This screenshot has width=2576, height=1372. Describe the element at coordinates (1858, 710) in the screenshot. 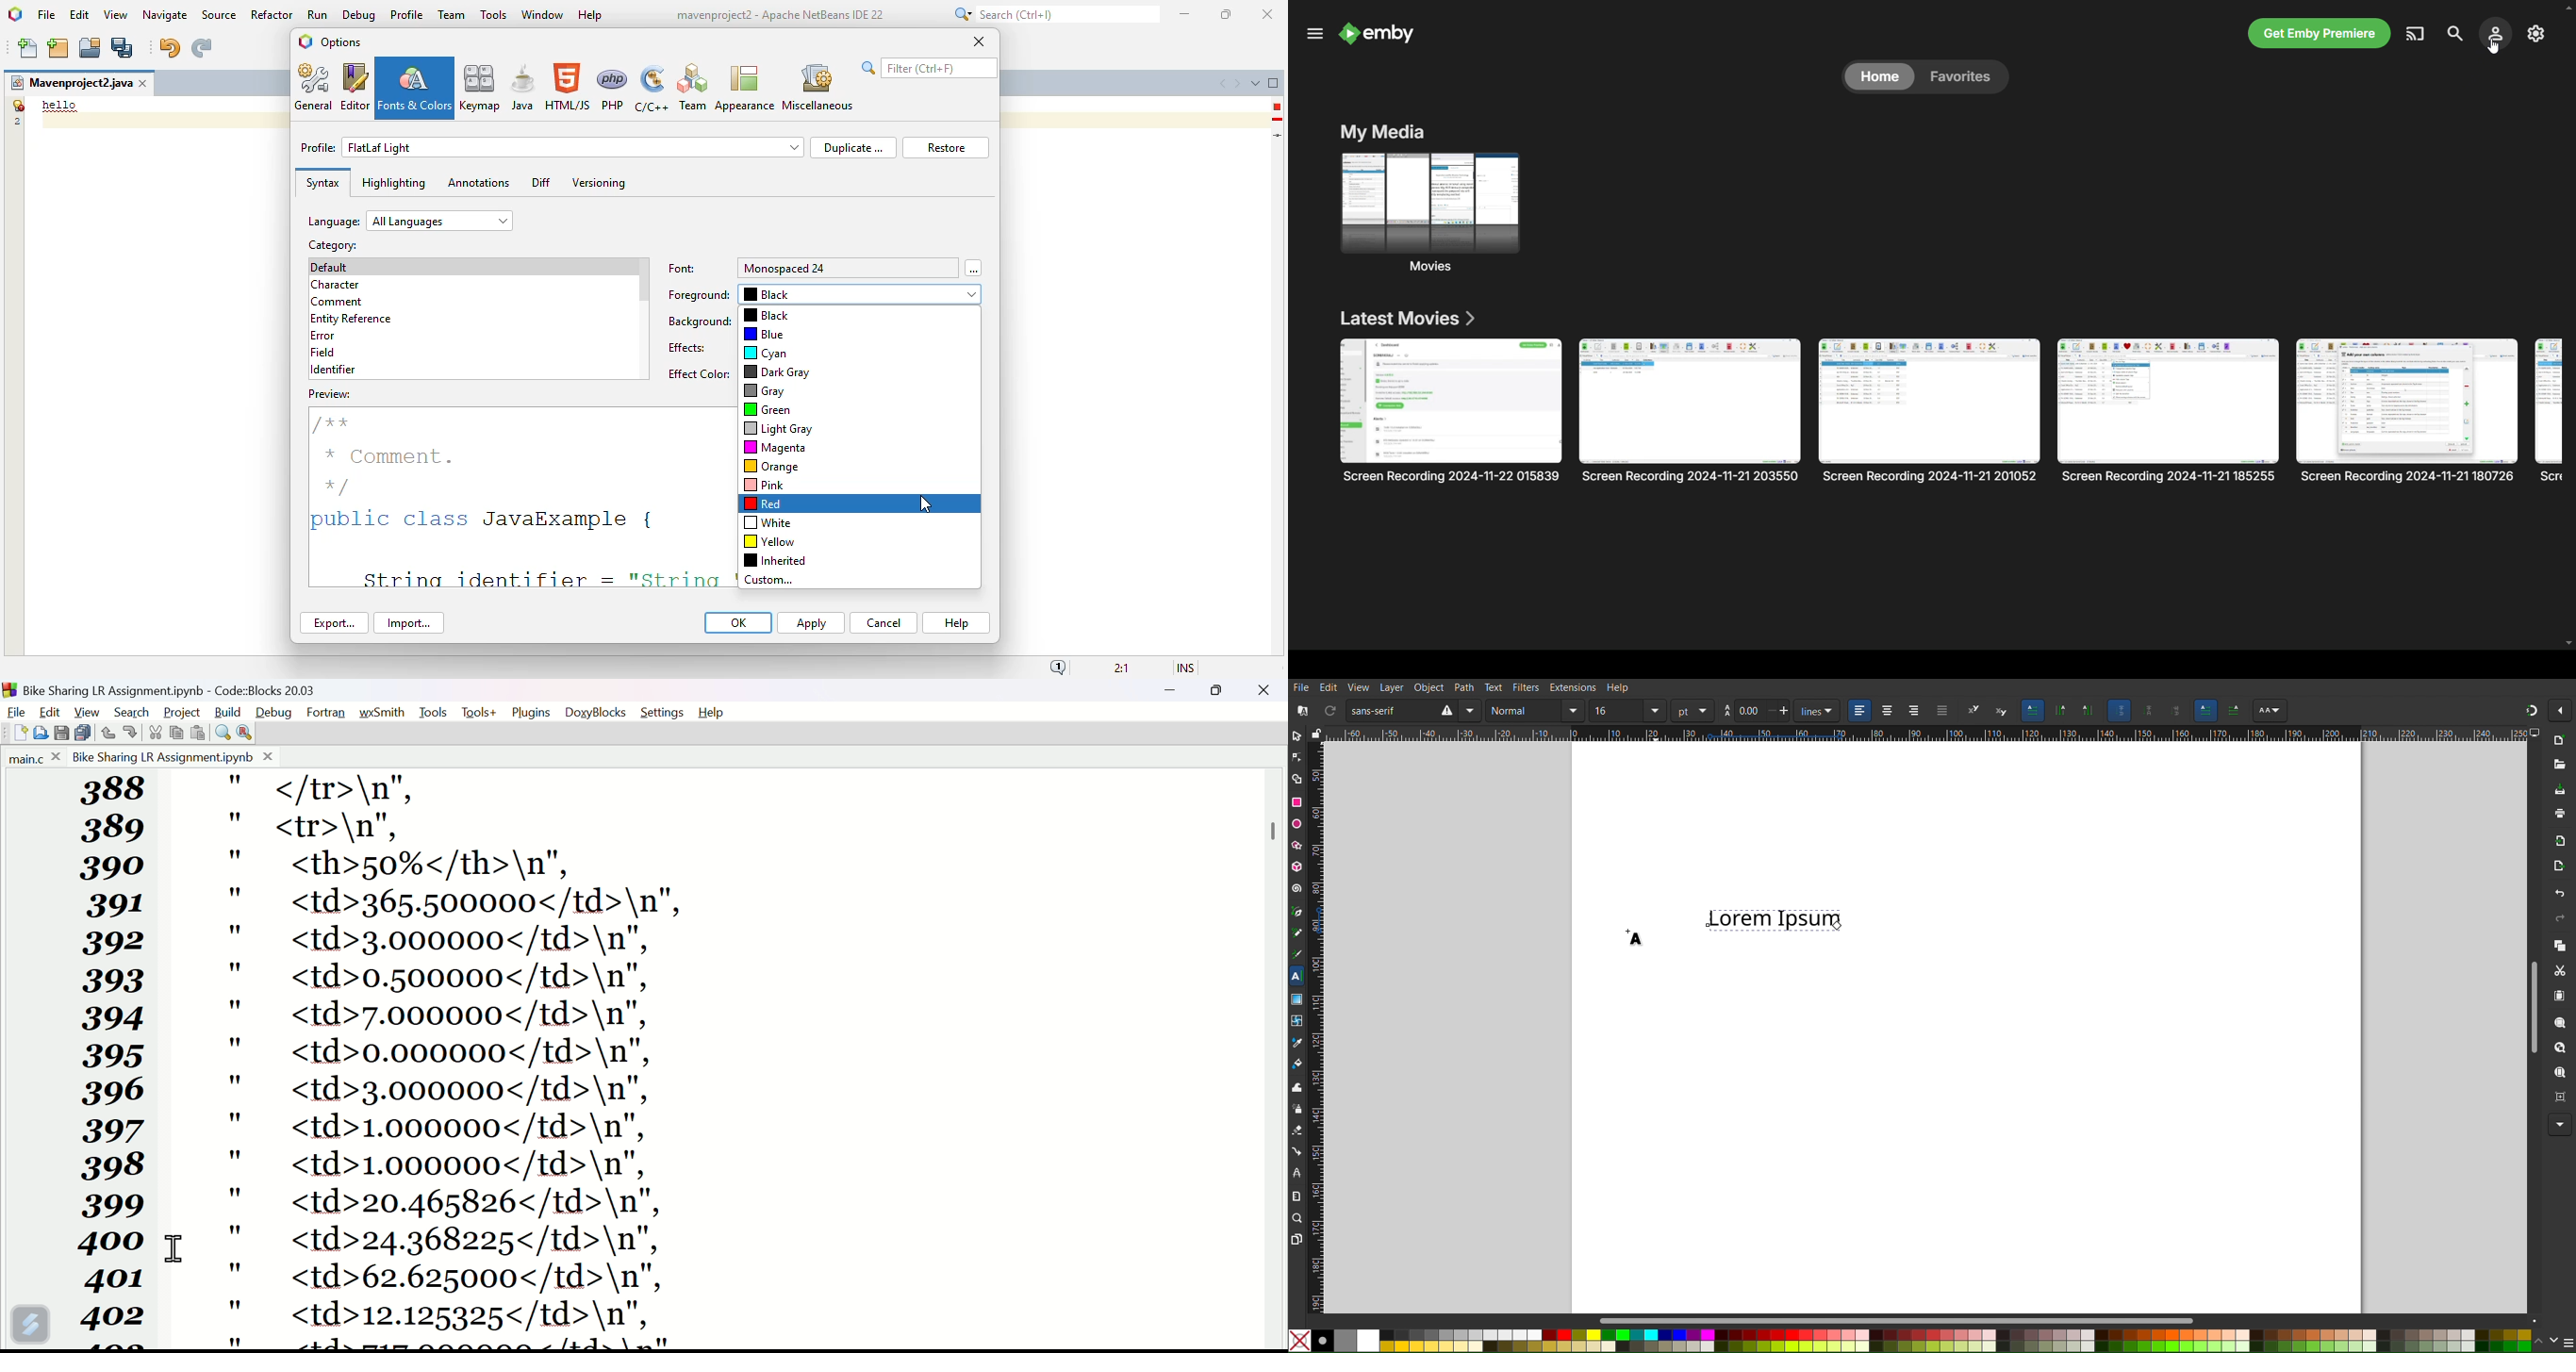

I see `left align` at that location.